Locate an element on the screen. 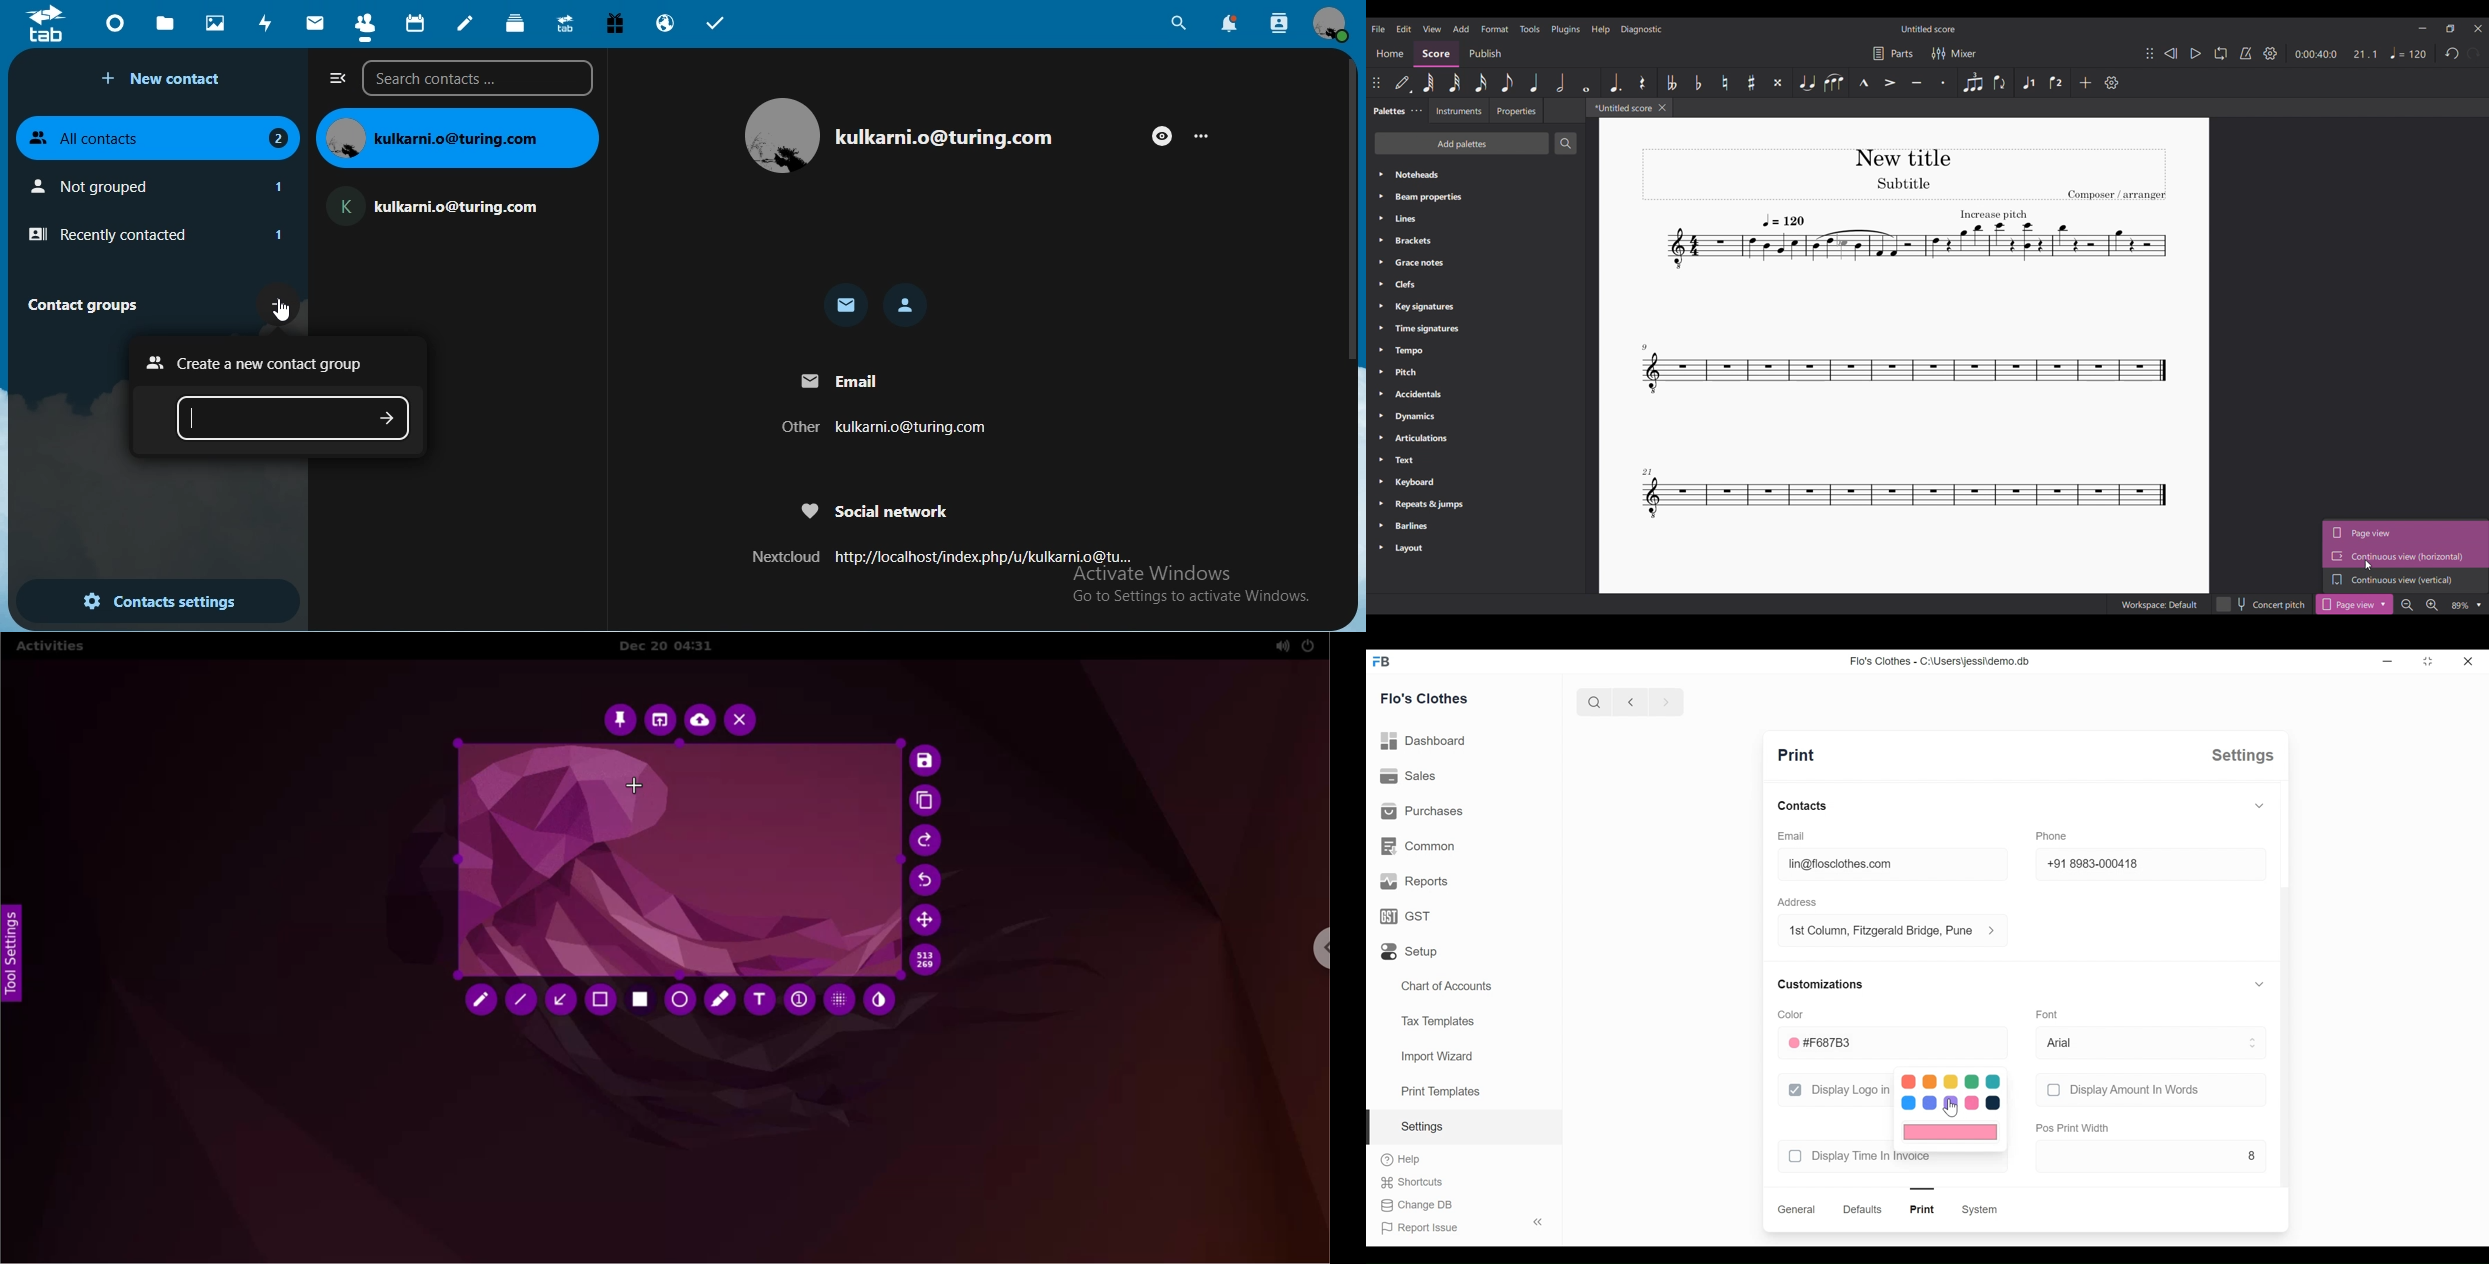 The height and width of the screenshot is (1288, 2492). Dec 20 04:31 is located at coordinates (672, 647).